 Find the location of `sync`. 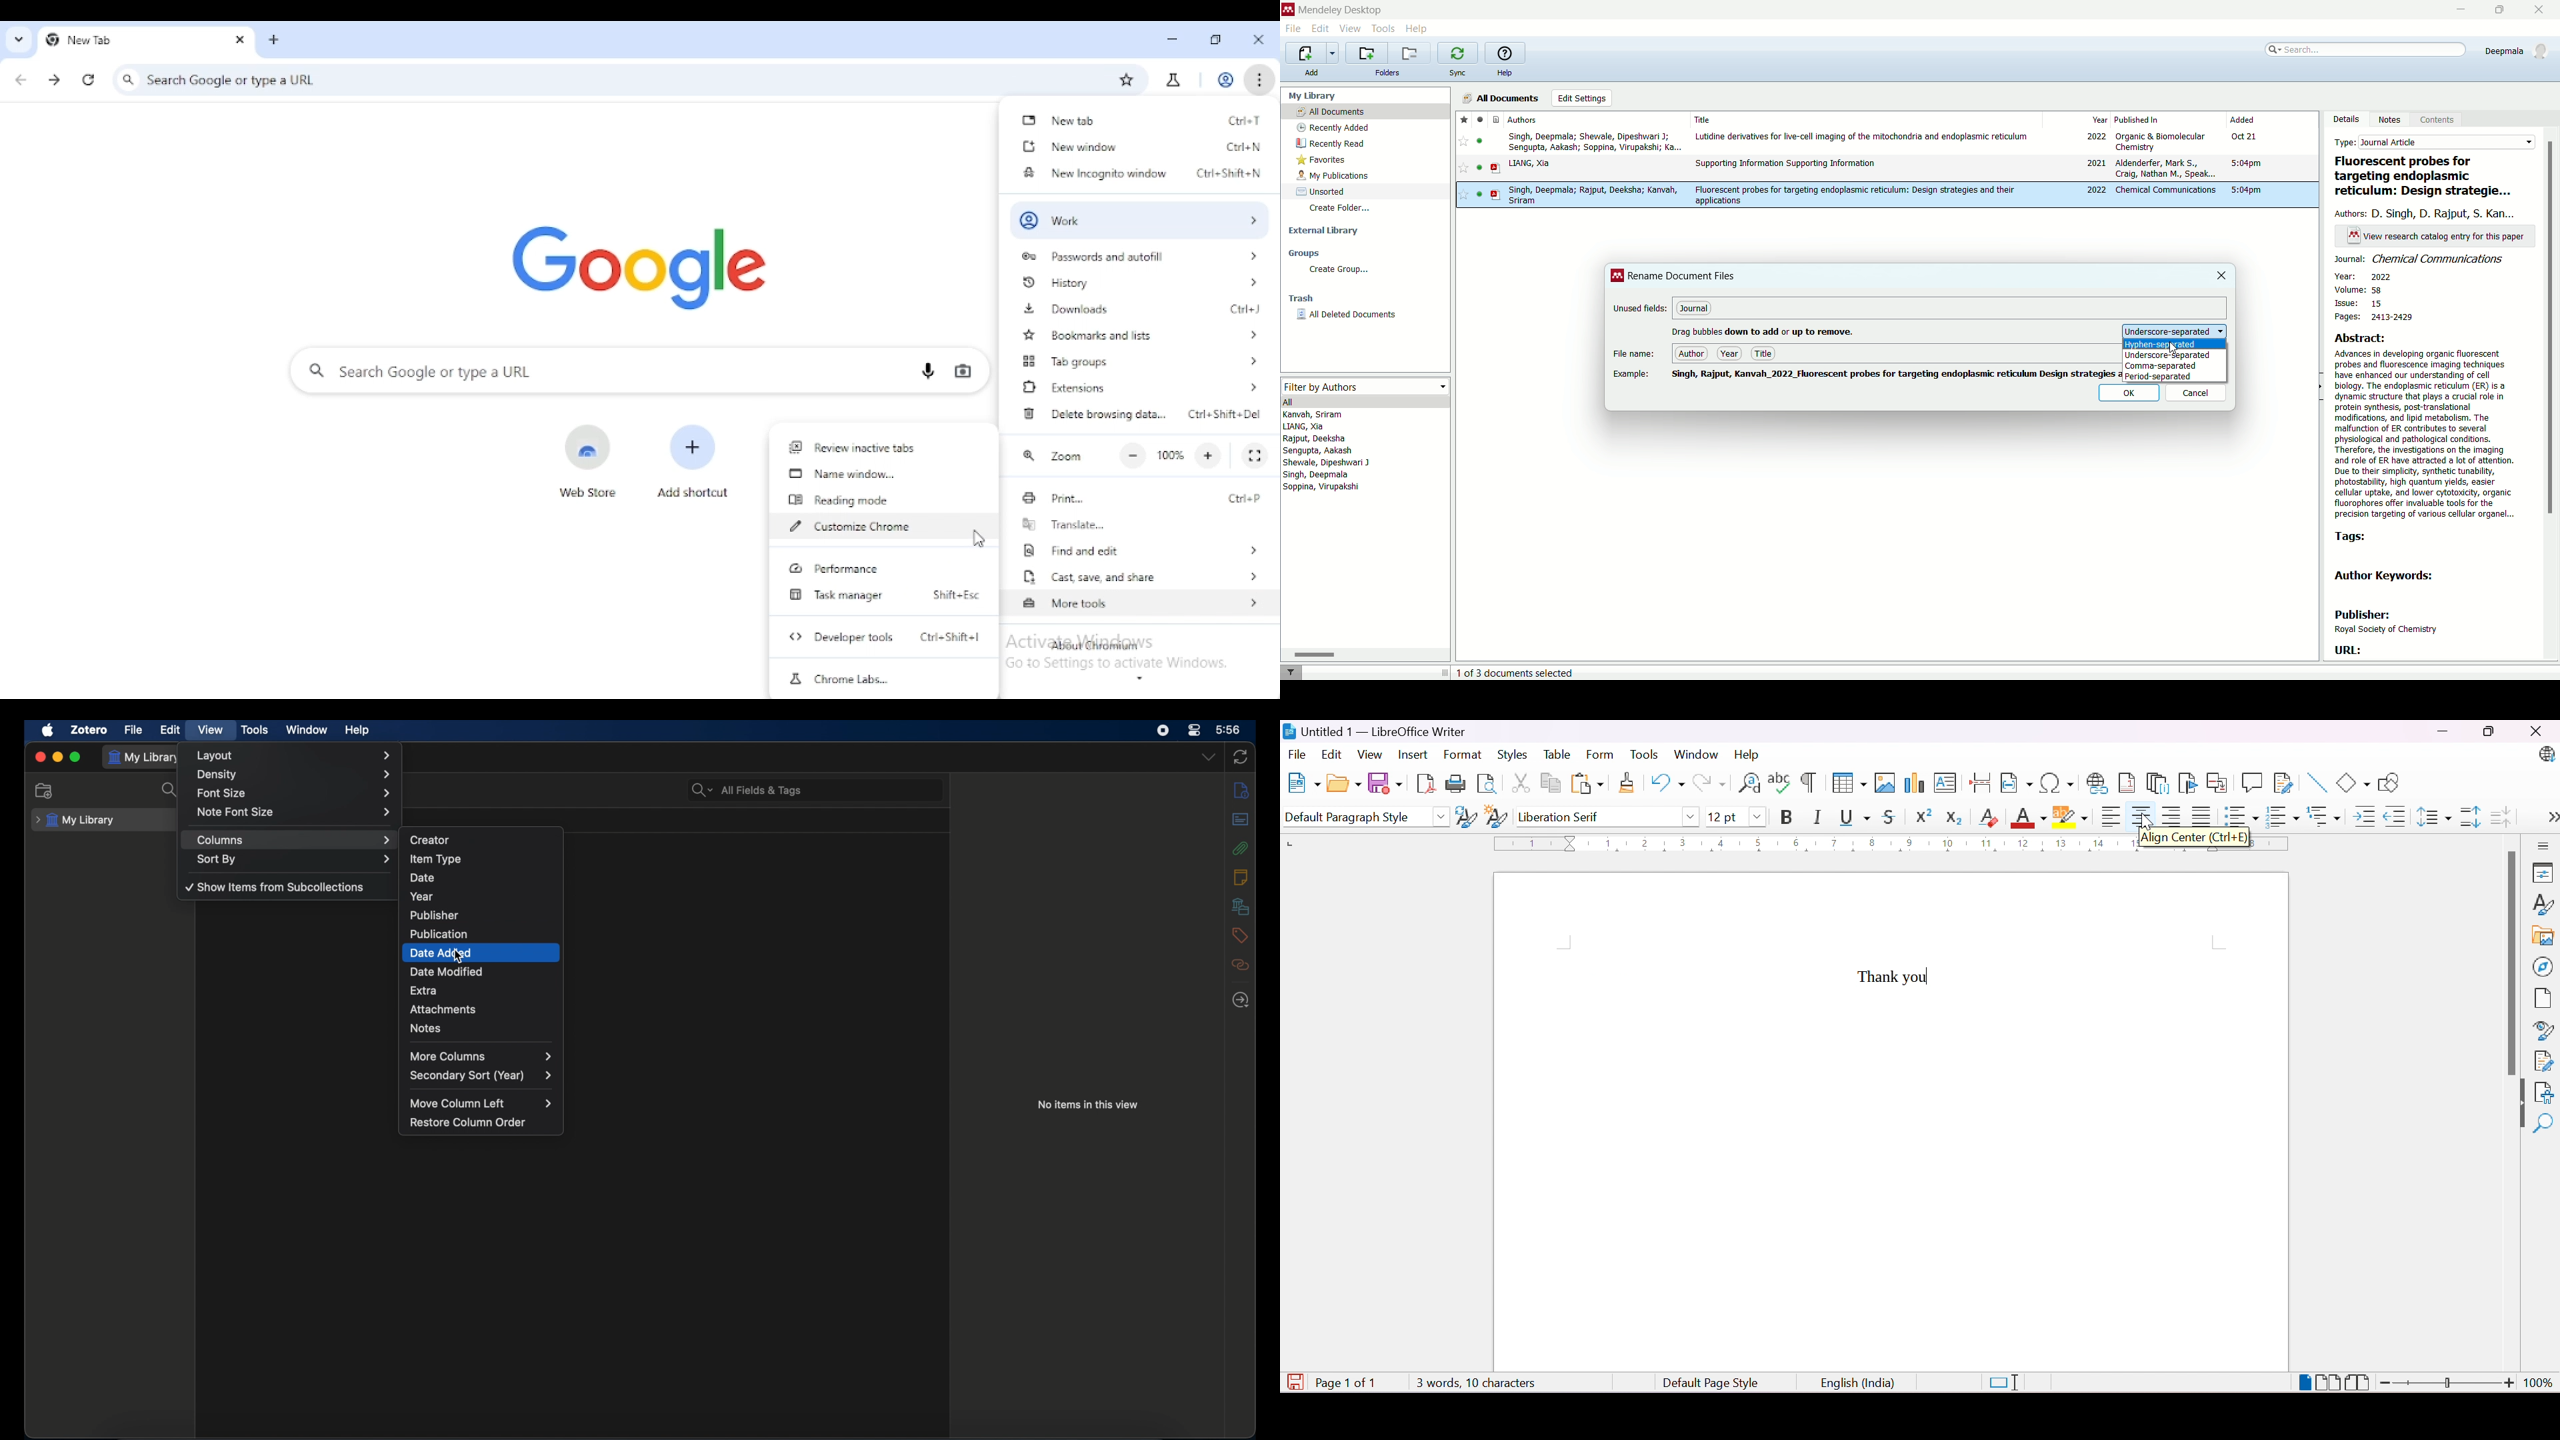

sync is located at coordinates (1459, 71).